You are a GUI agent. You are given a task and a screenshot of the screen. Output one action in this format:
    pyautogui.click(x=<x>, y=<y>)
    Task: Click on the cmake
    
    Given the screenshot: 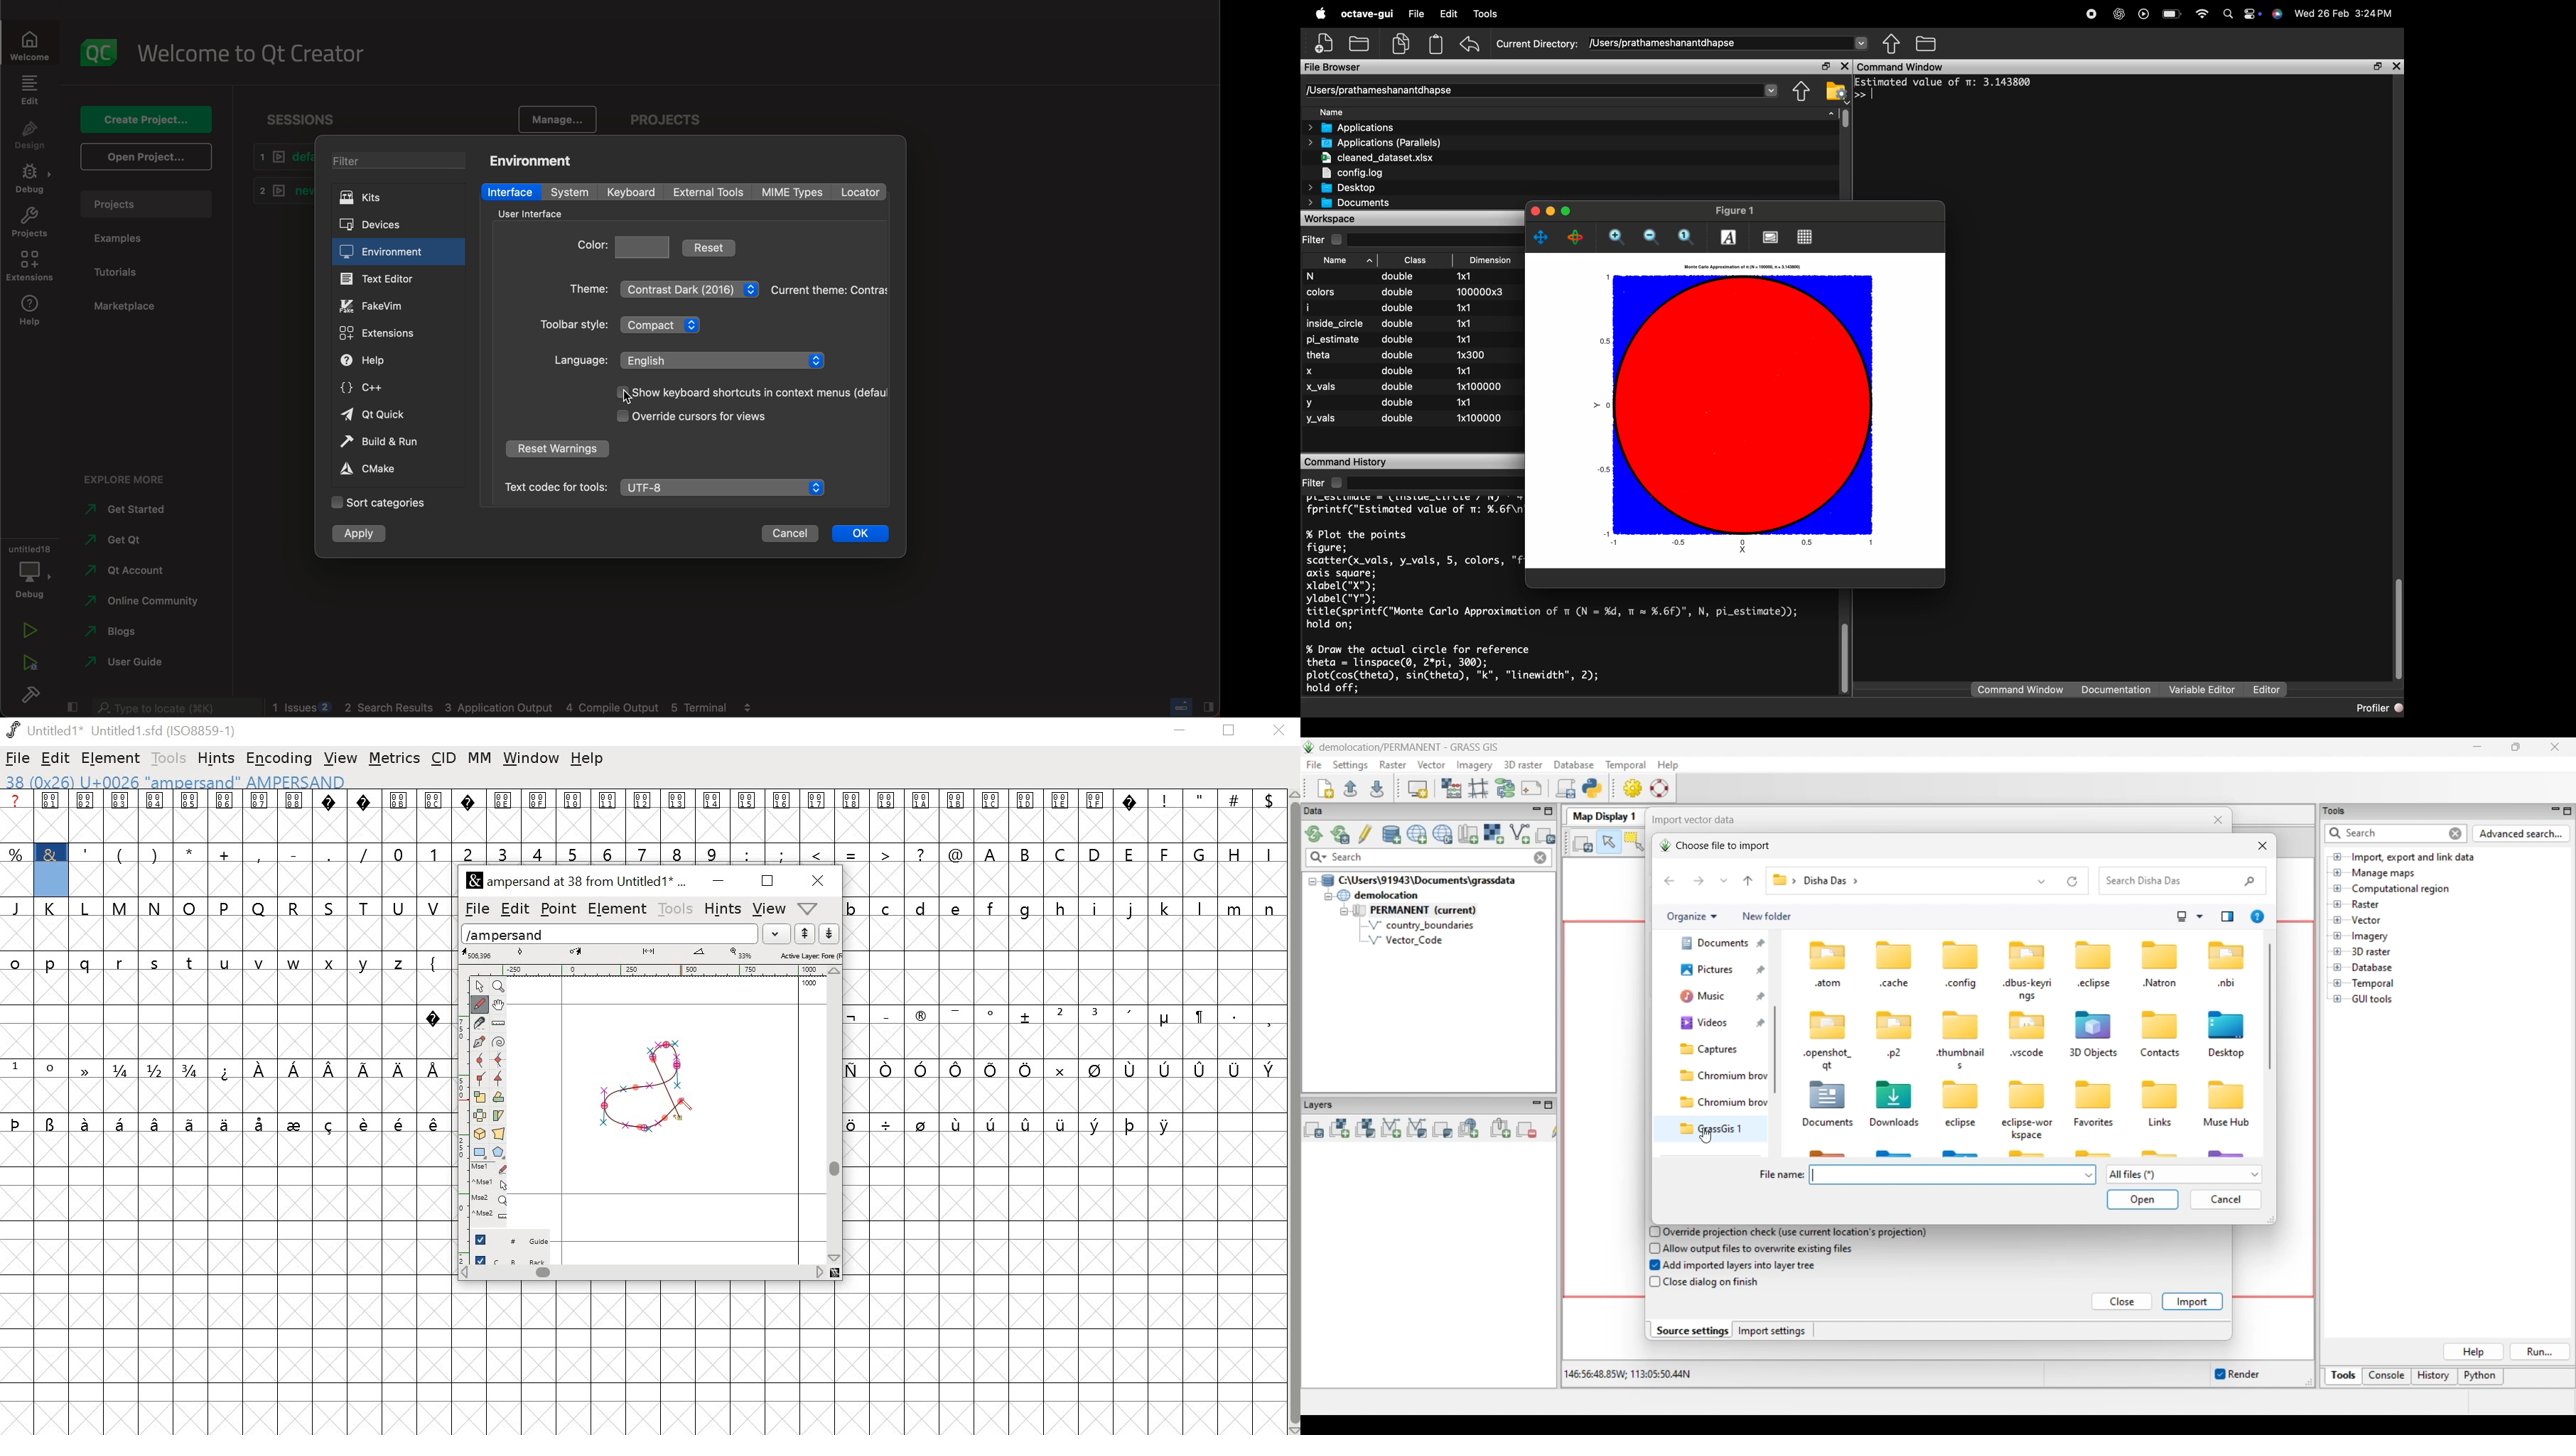 What is the action you would take?
    pyautogui.click(x=382, y=470)
    